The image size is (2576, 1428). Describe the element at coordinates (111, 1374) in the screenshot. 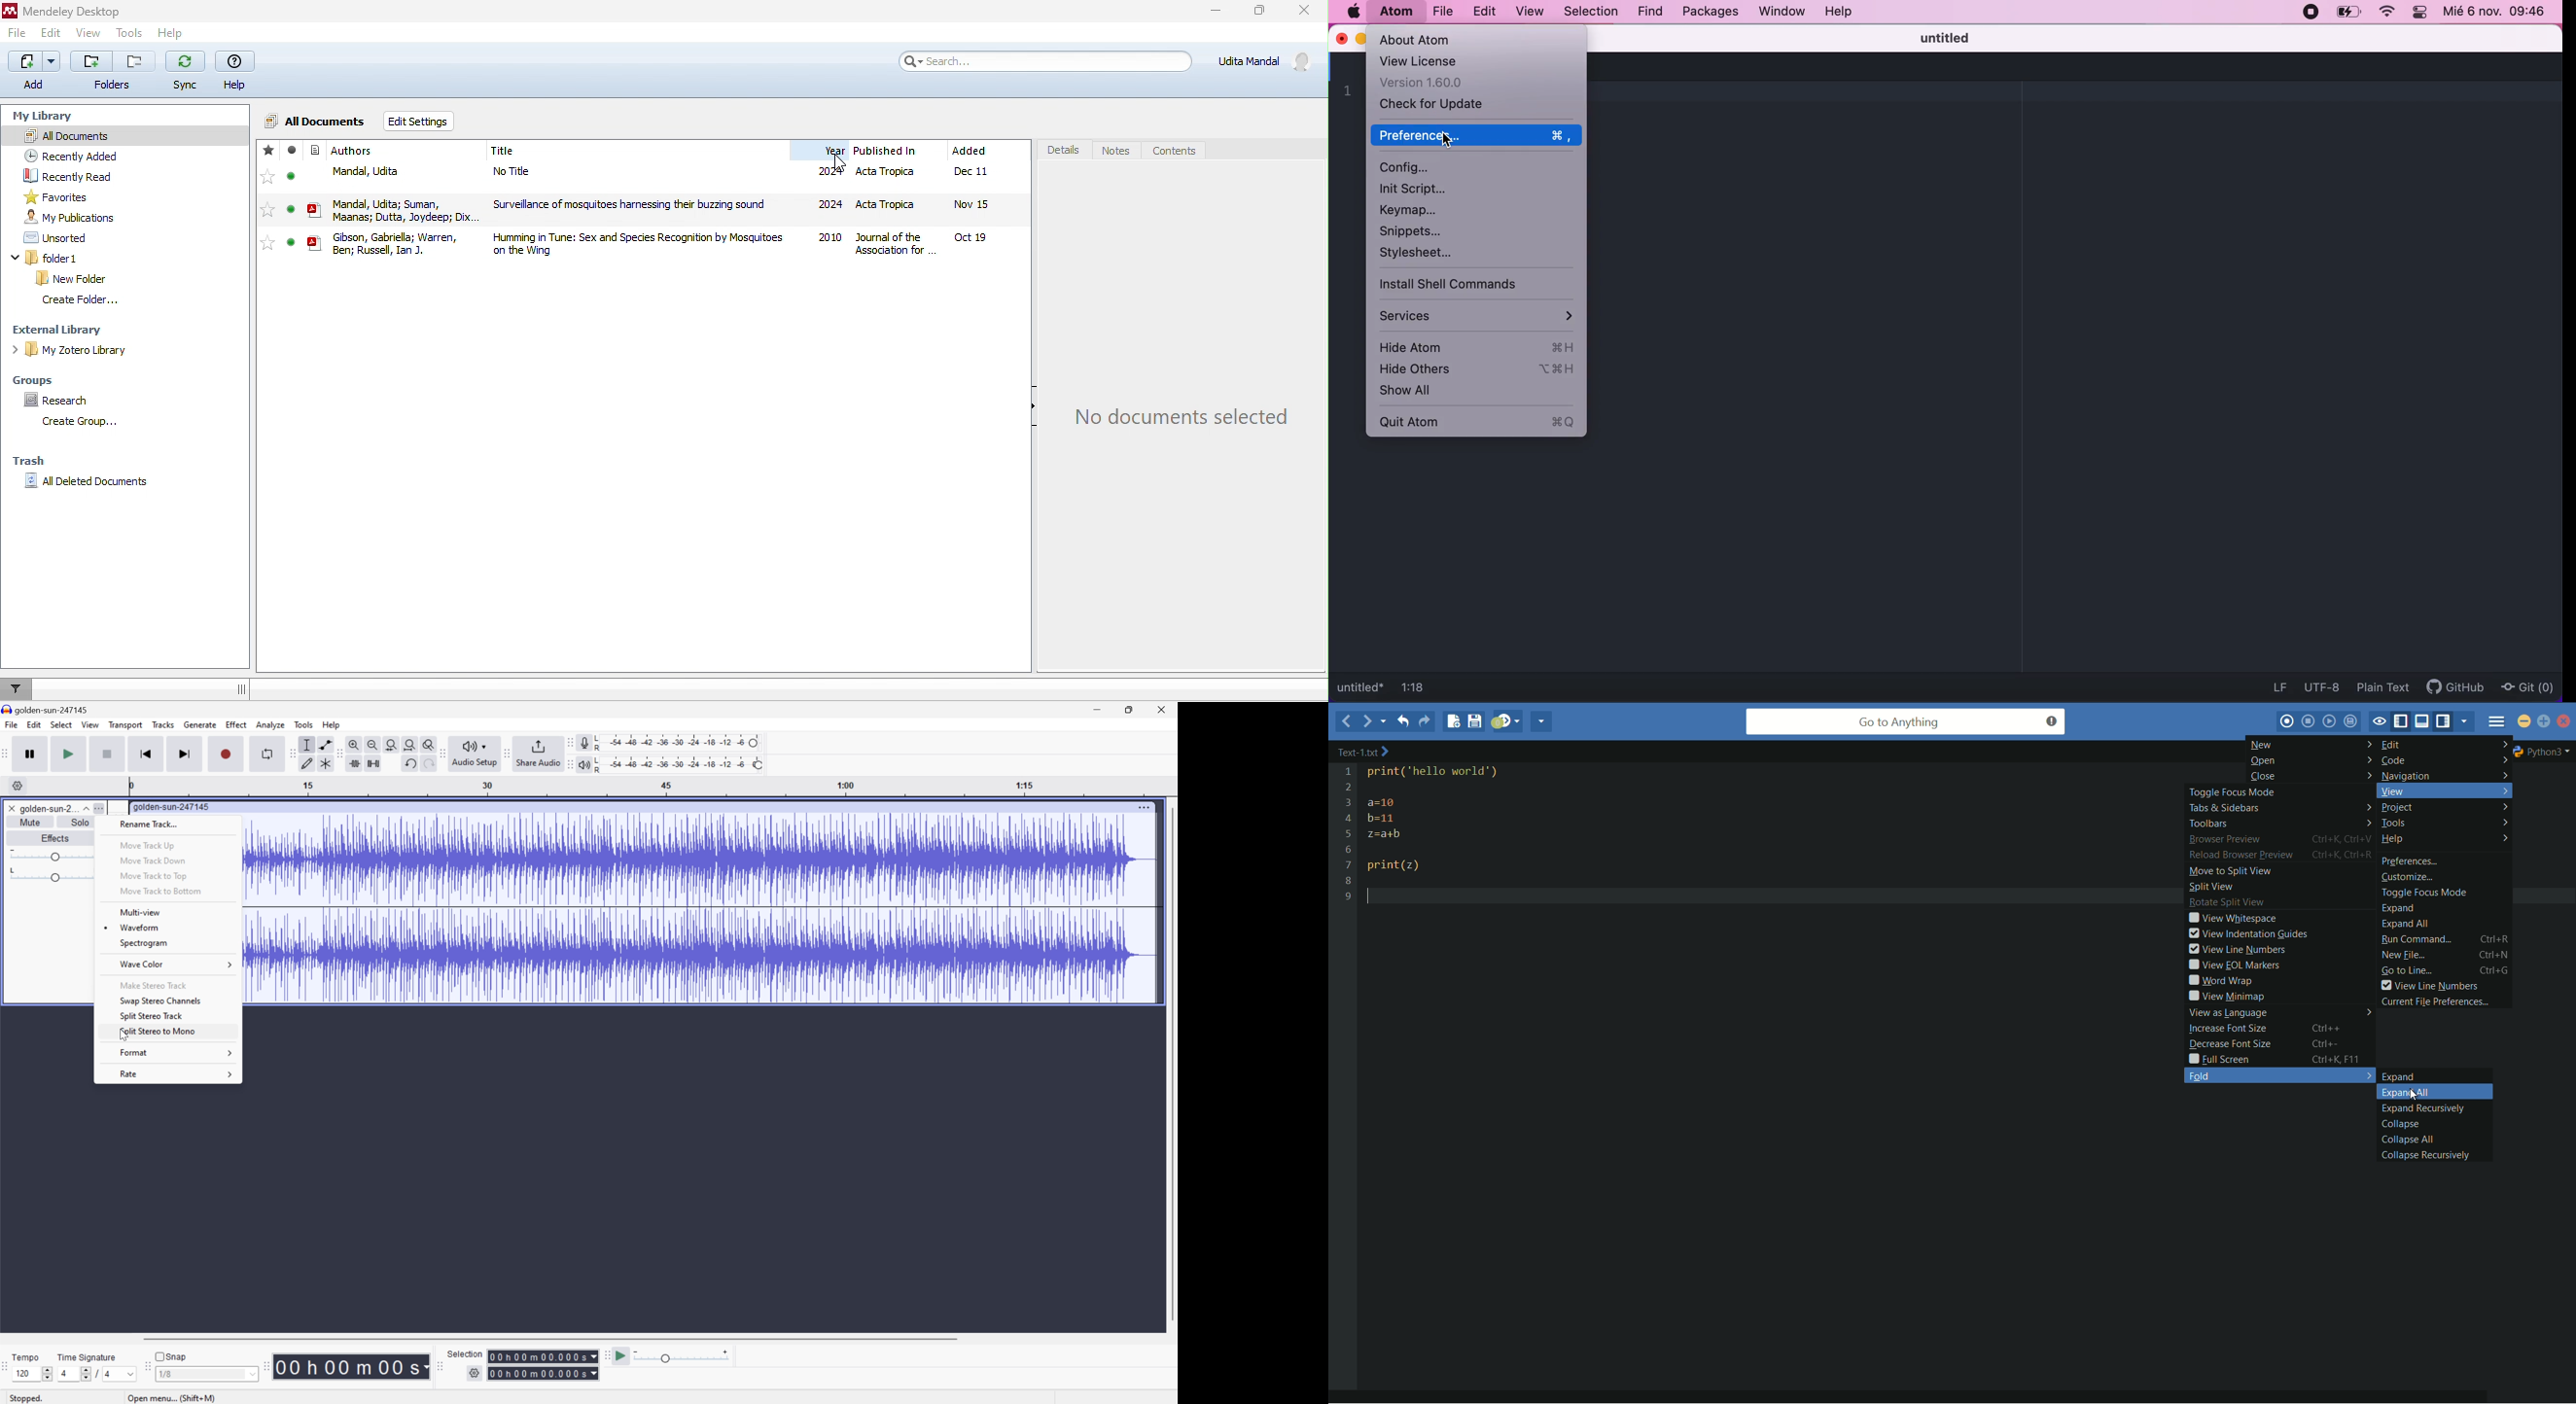

I see `4` at that location.